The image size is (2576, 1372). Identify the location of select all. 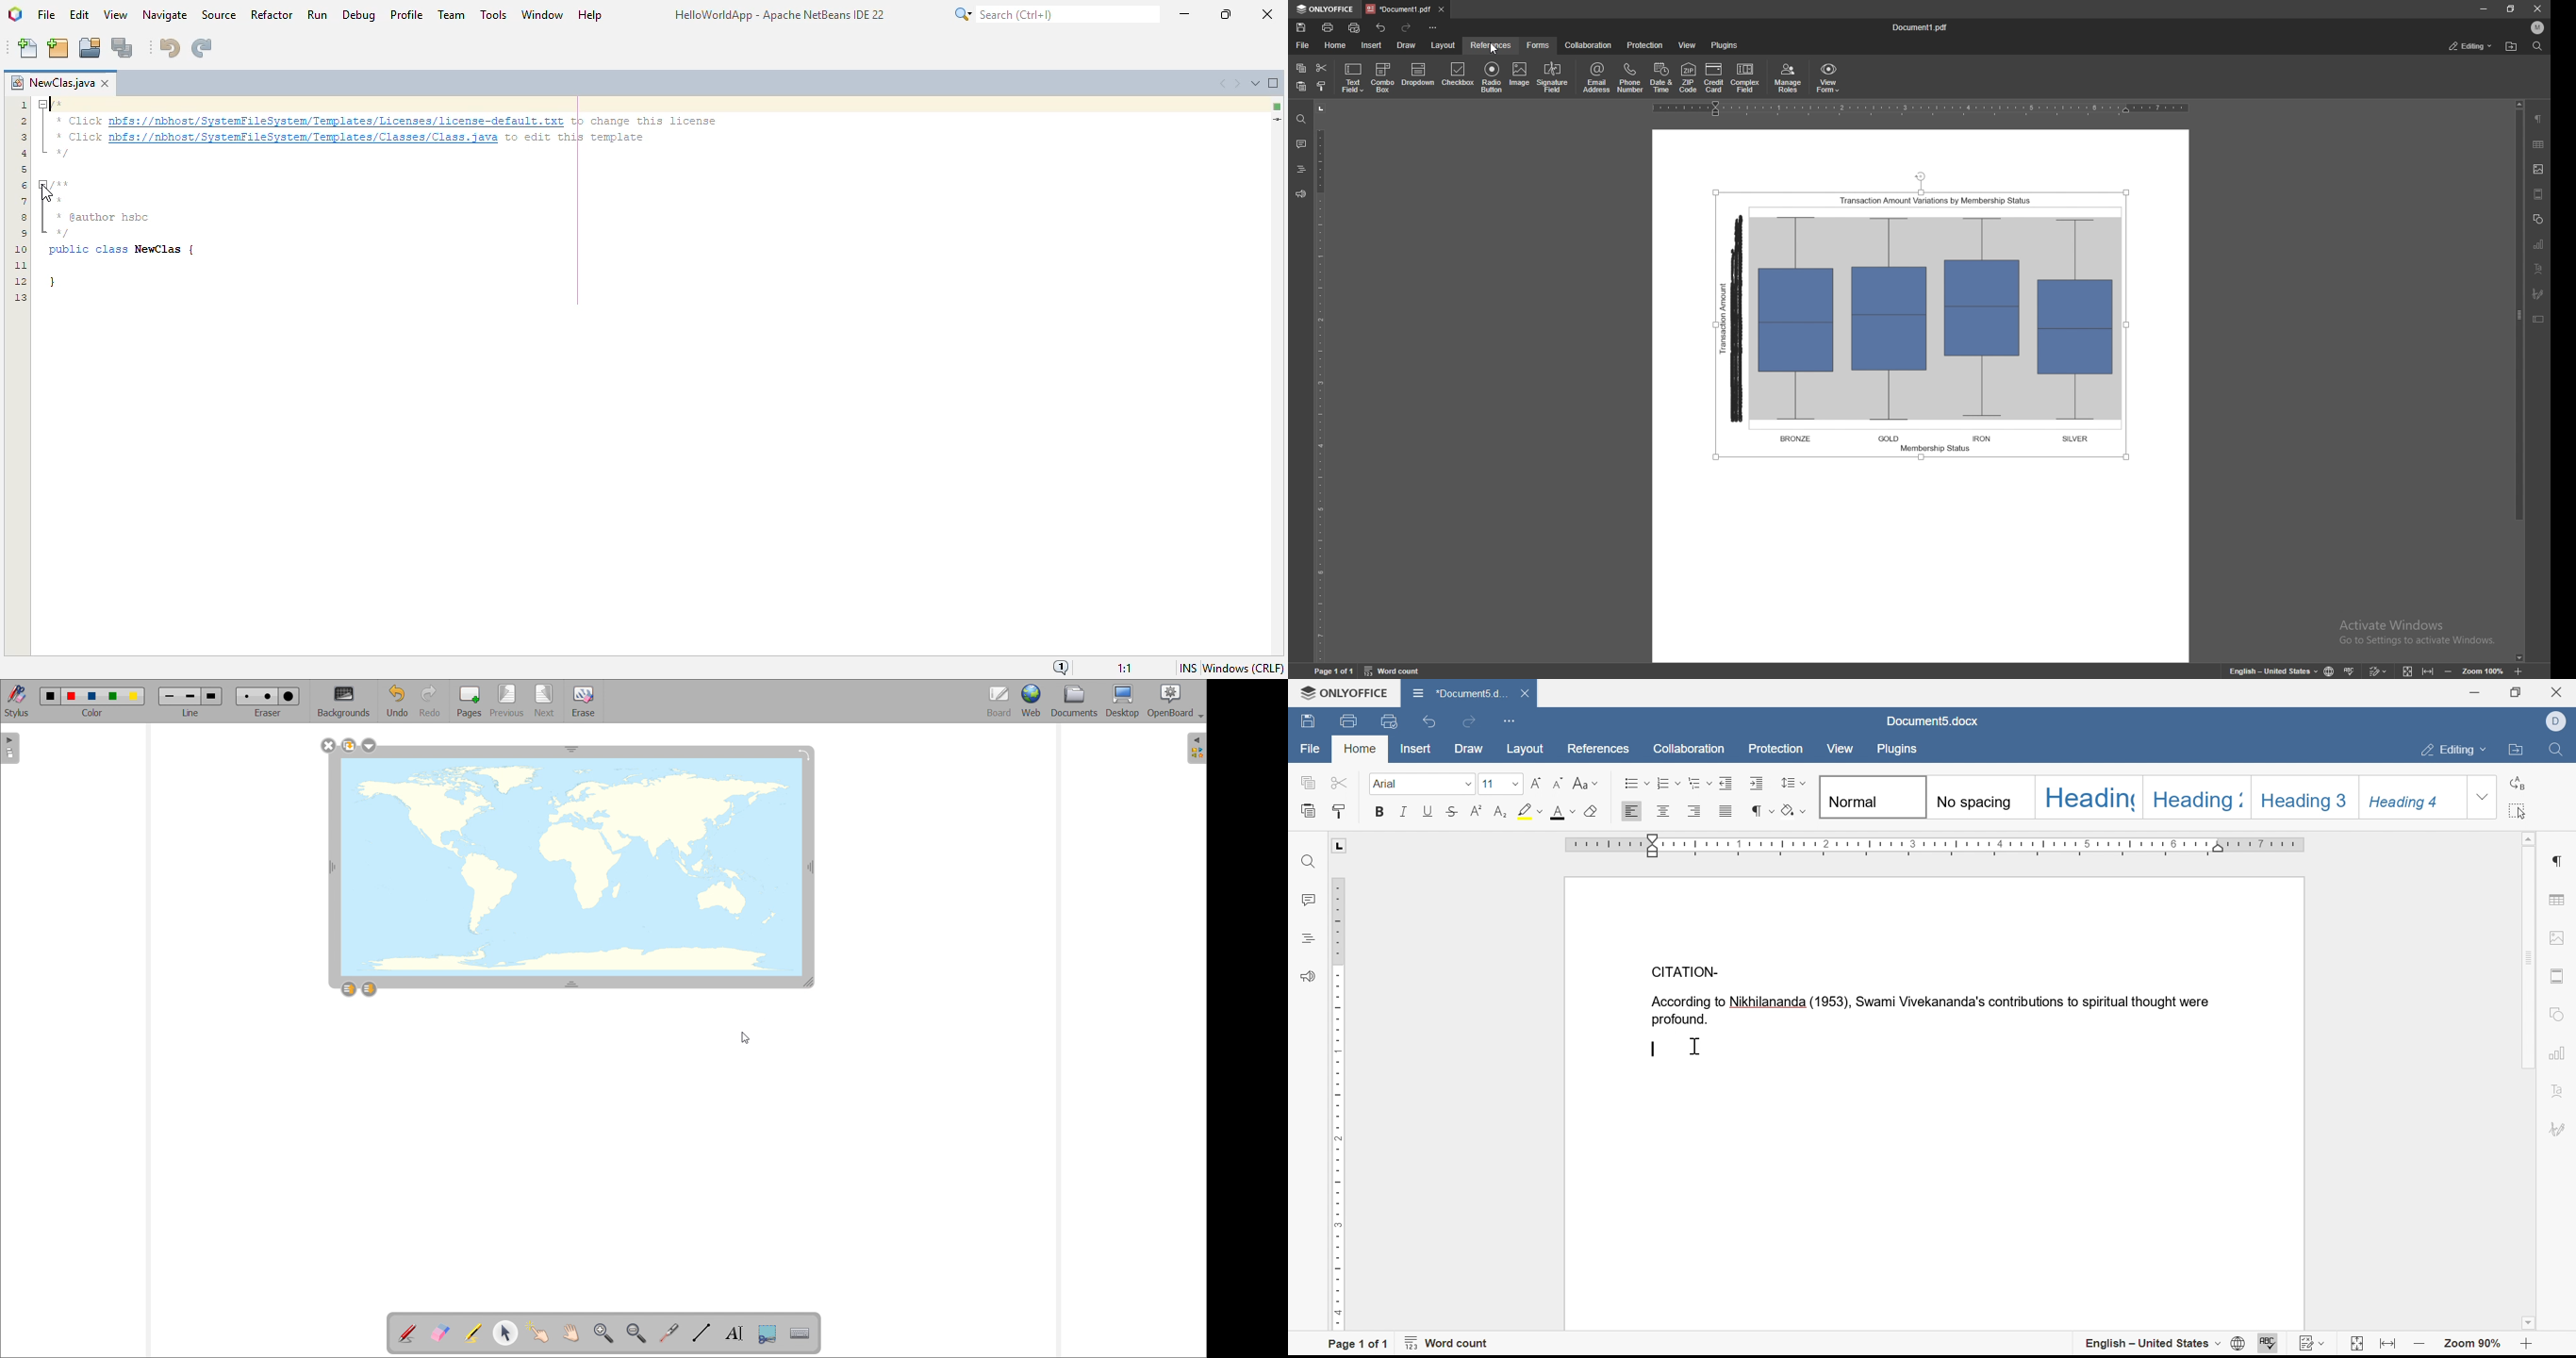
(2522, 810).